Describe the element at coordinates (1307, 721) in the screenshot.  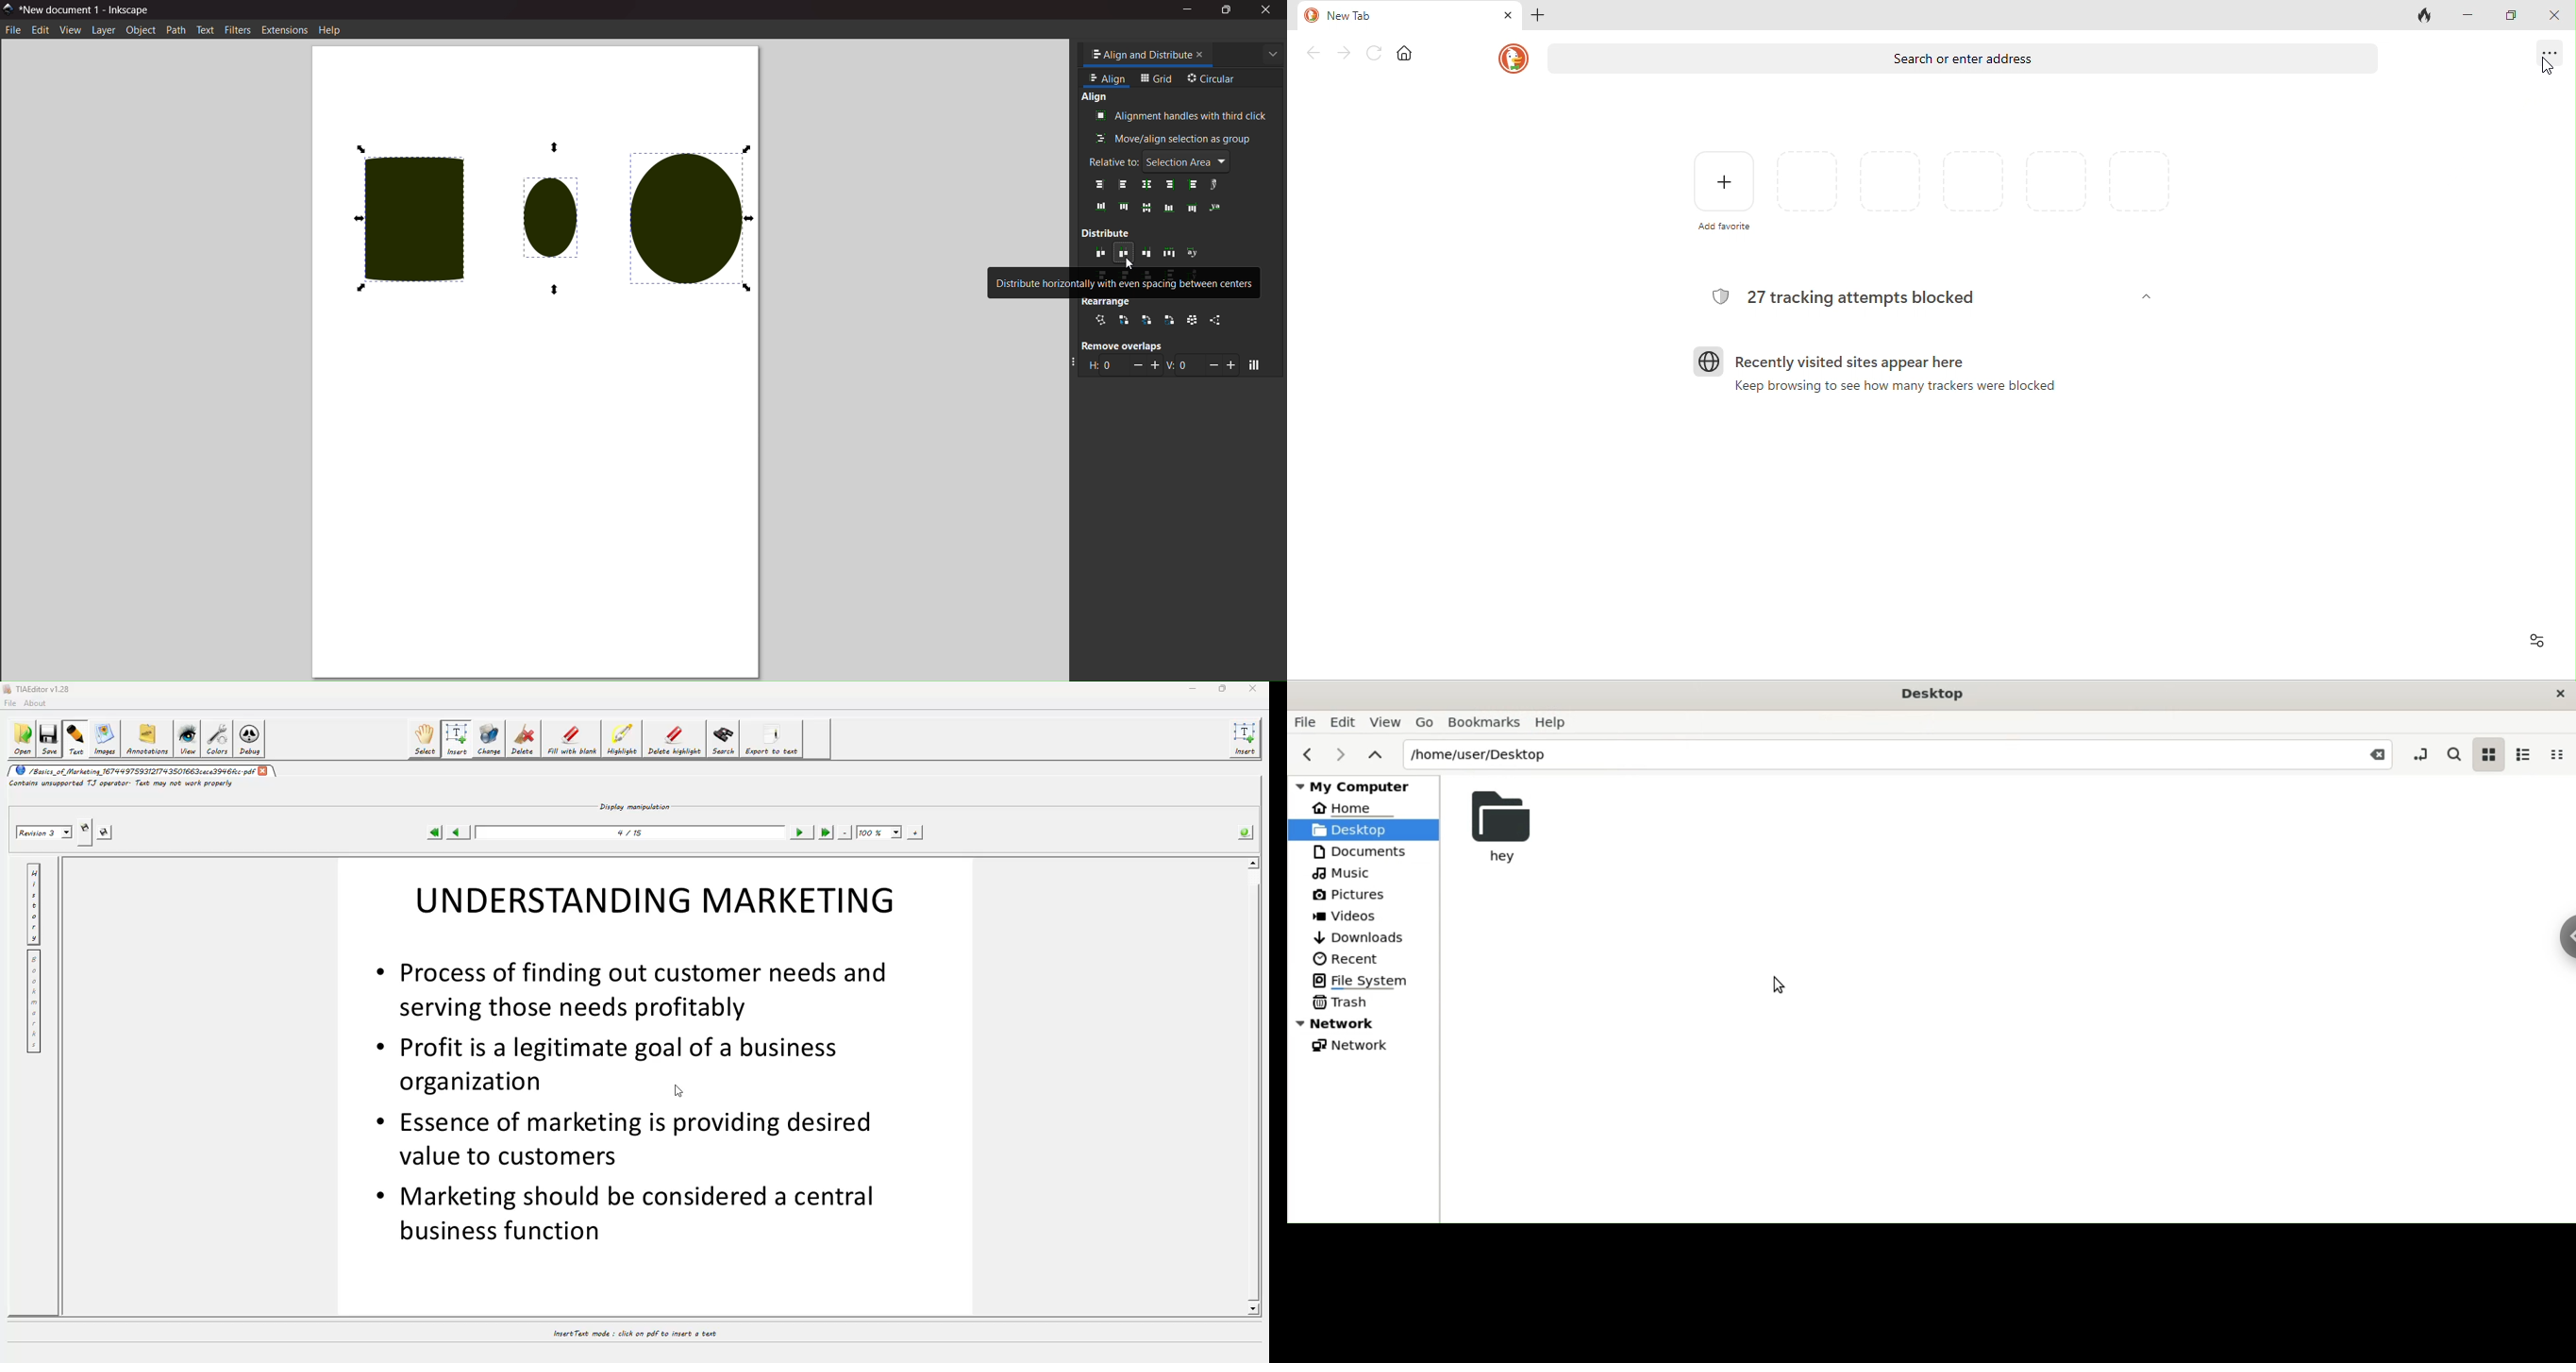
I see `File` at that location.